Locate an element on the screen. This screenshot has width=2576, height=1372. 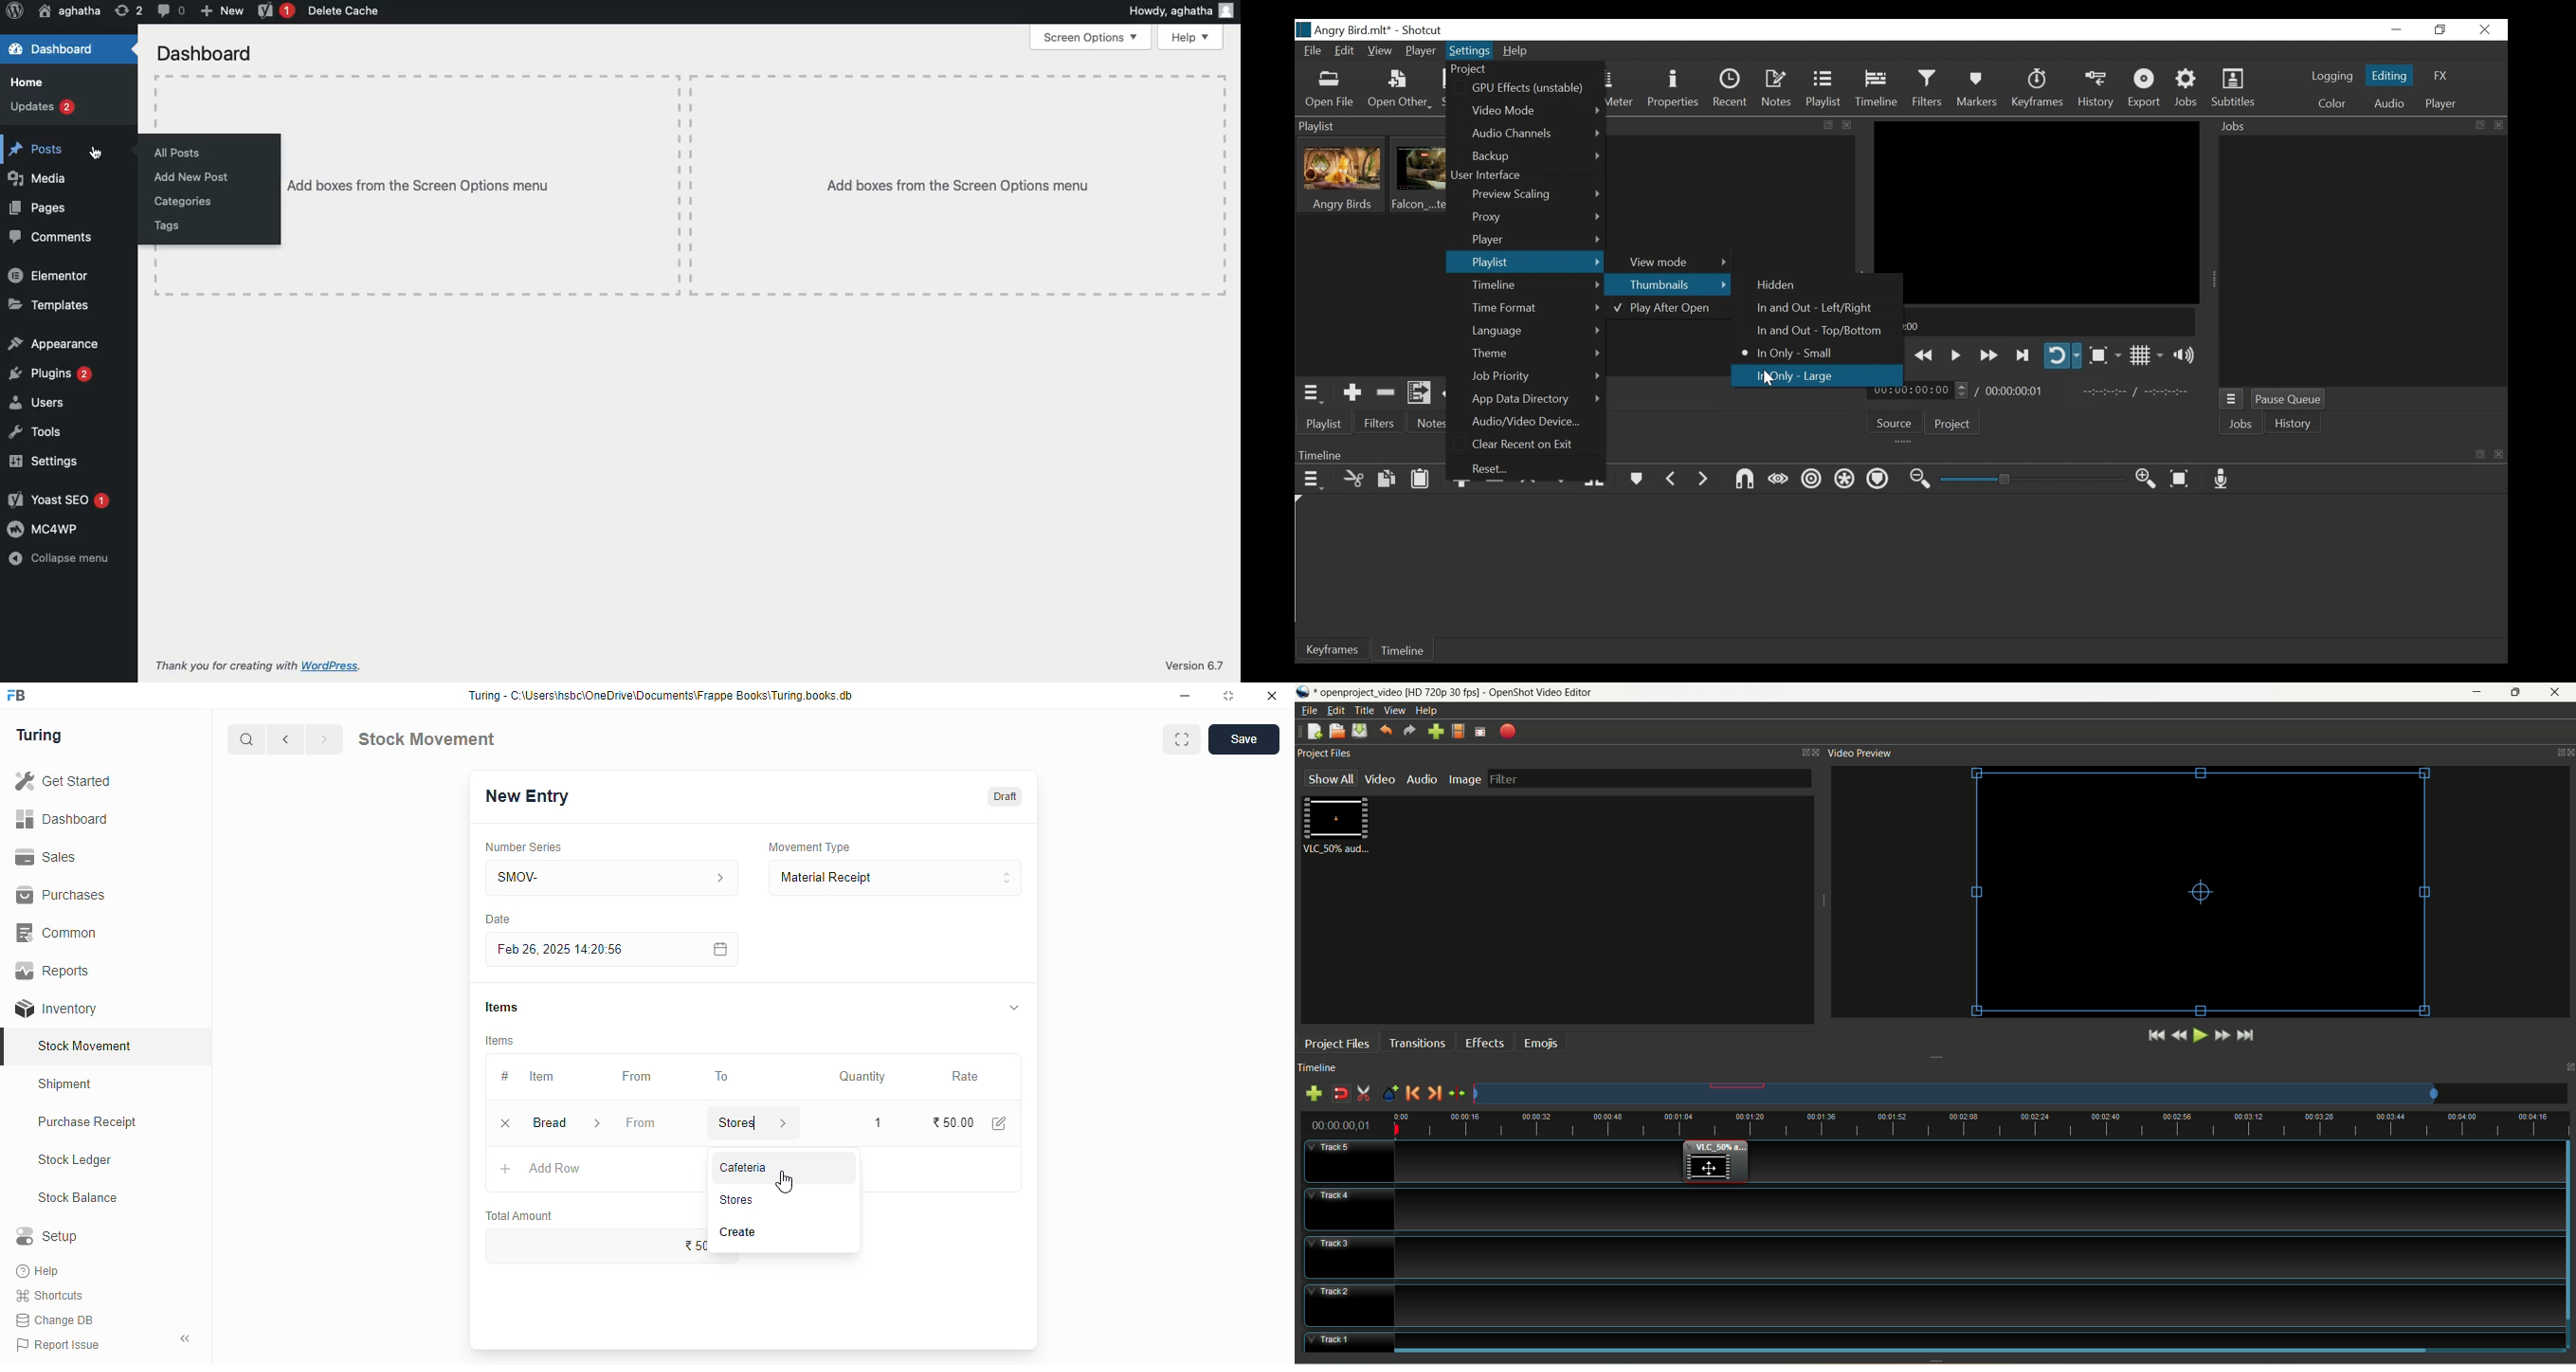
Snap is located at coordinates (1745, 480).